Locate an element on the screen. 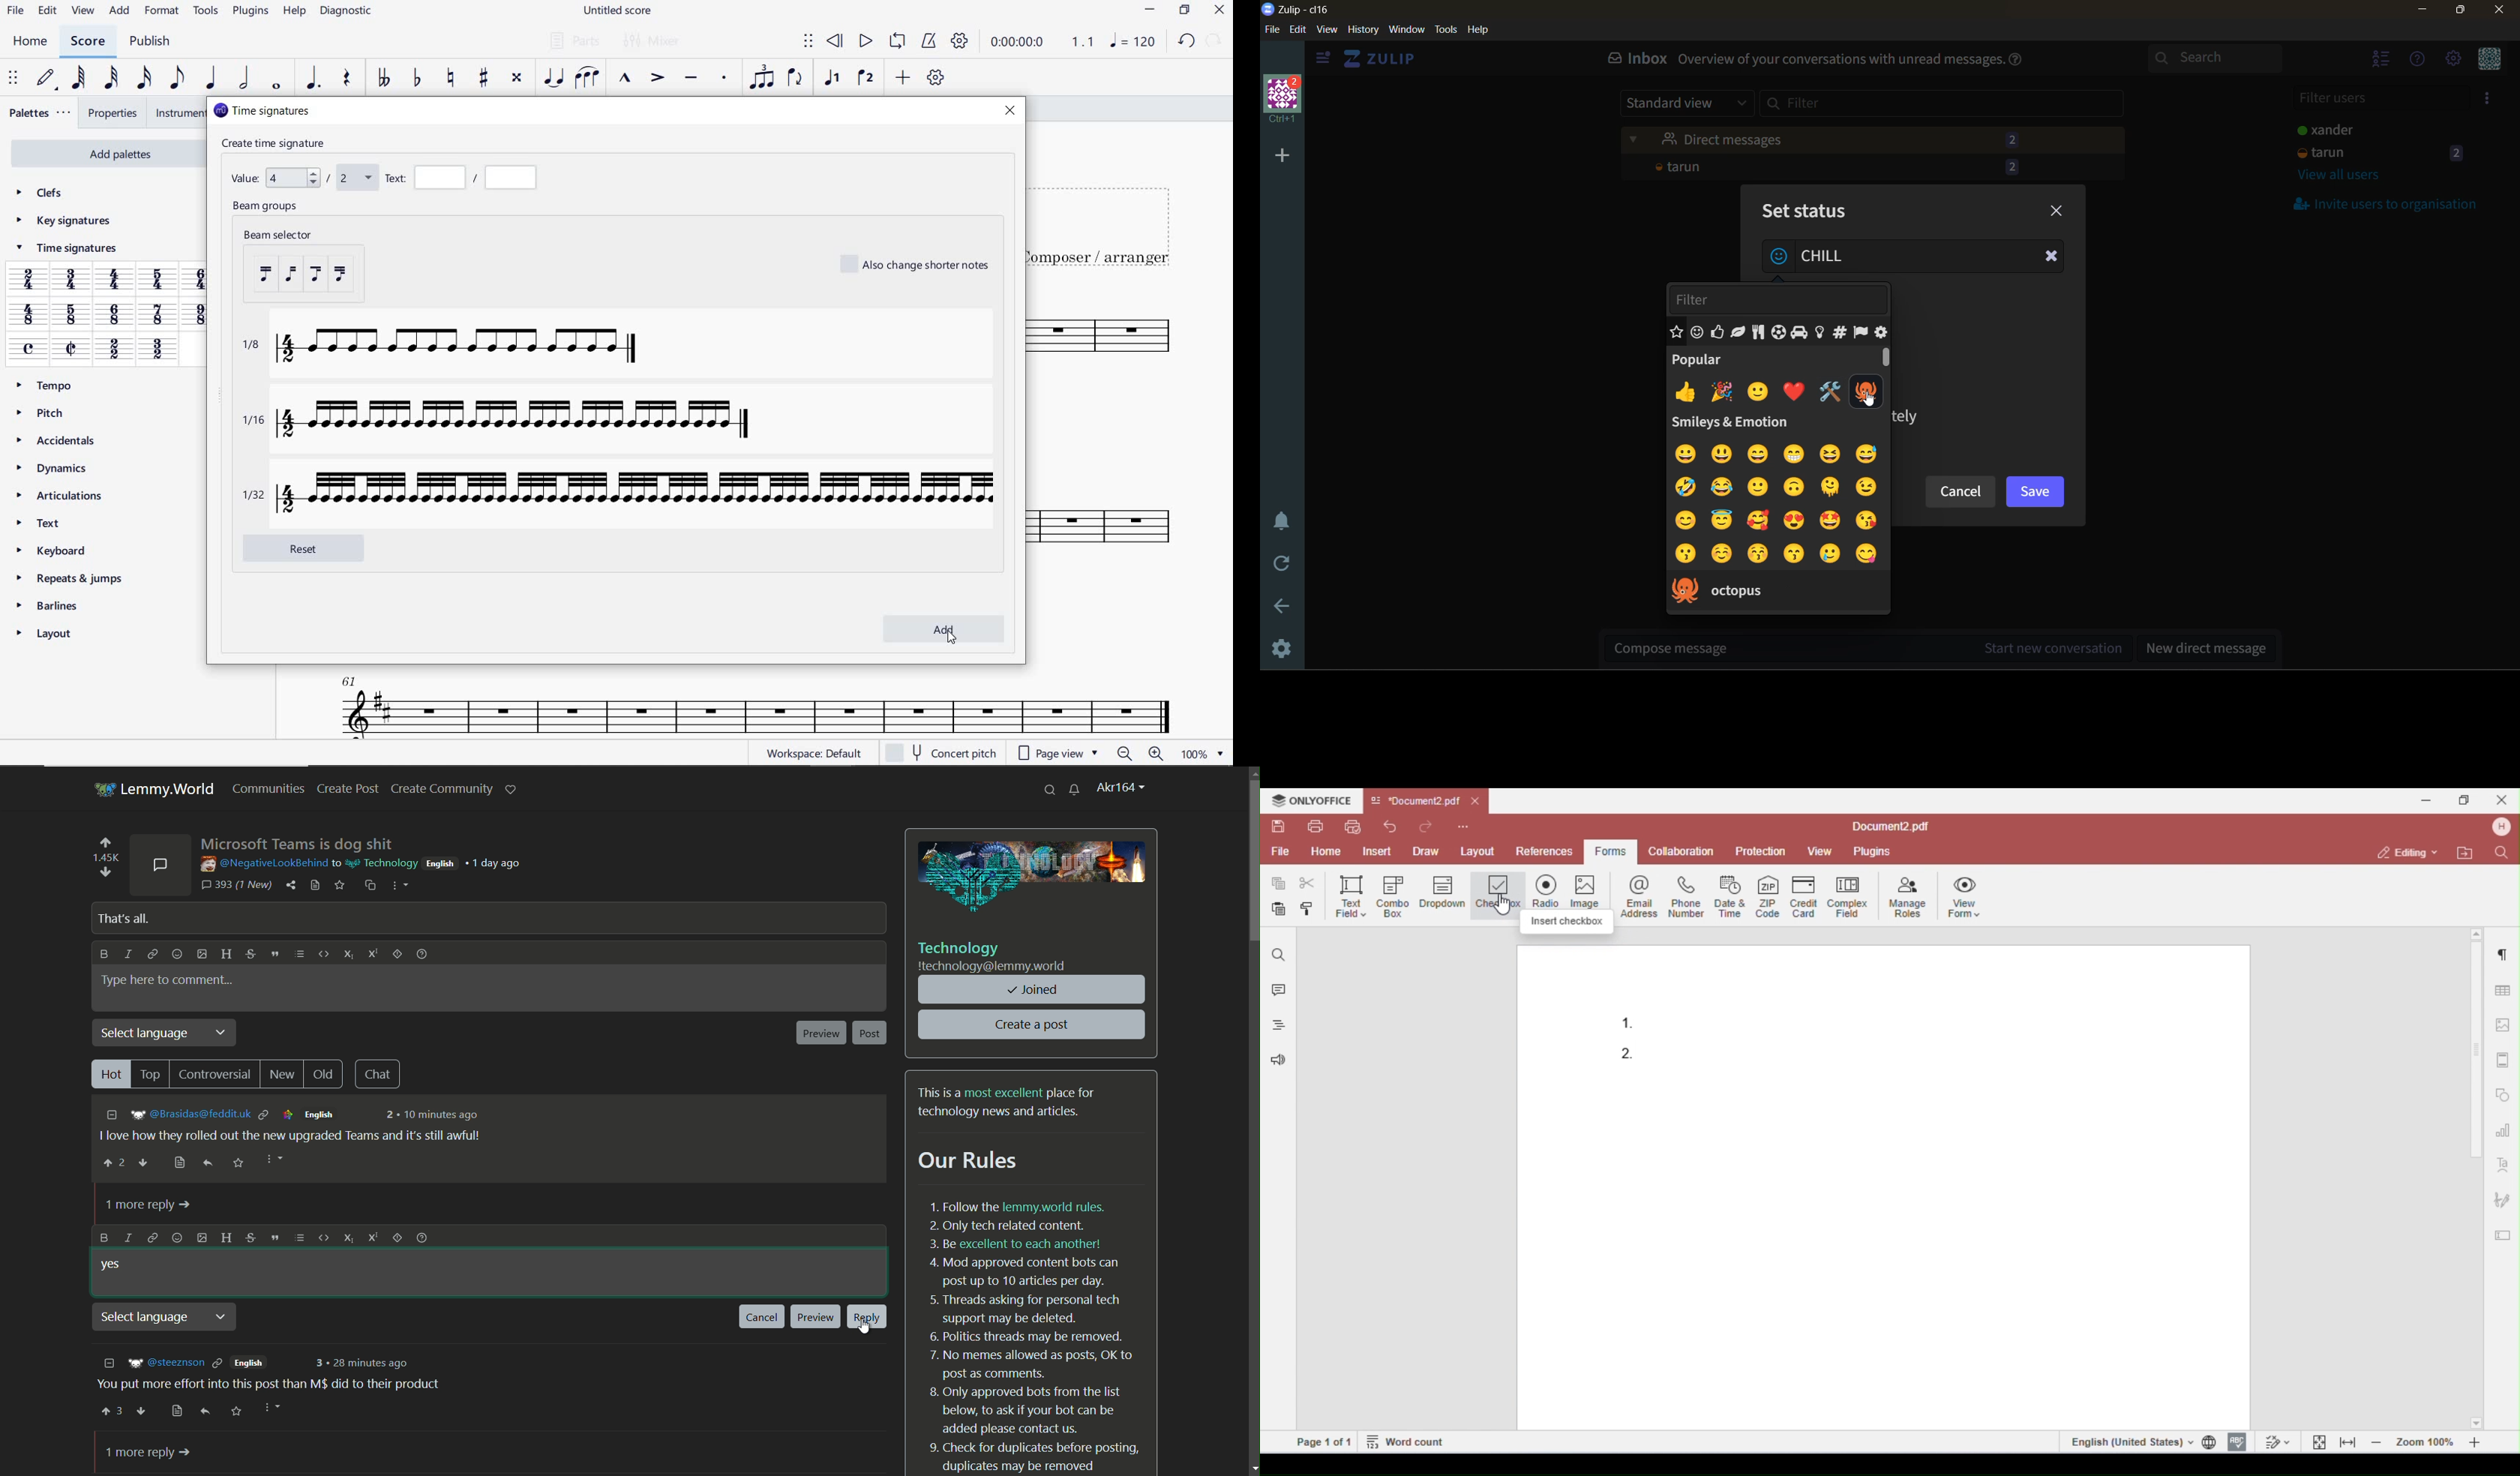  enable do not disturb is located at coordinates (1280, 526).